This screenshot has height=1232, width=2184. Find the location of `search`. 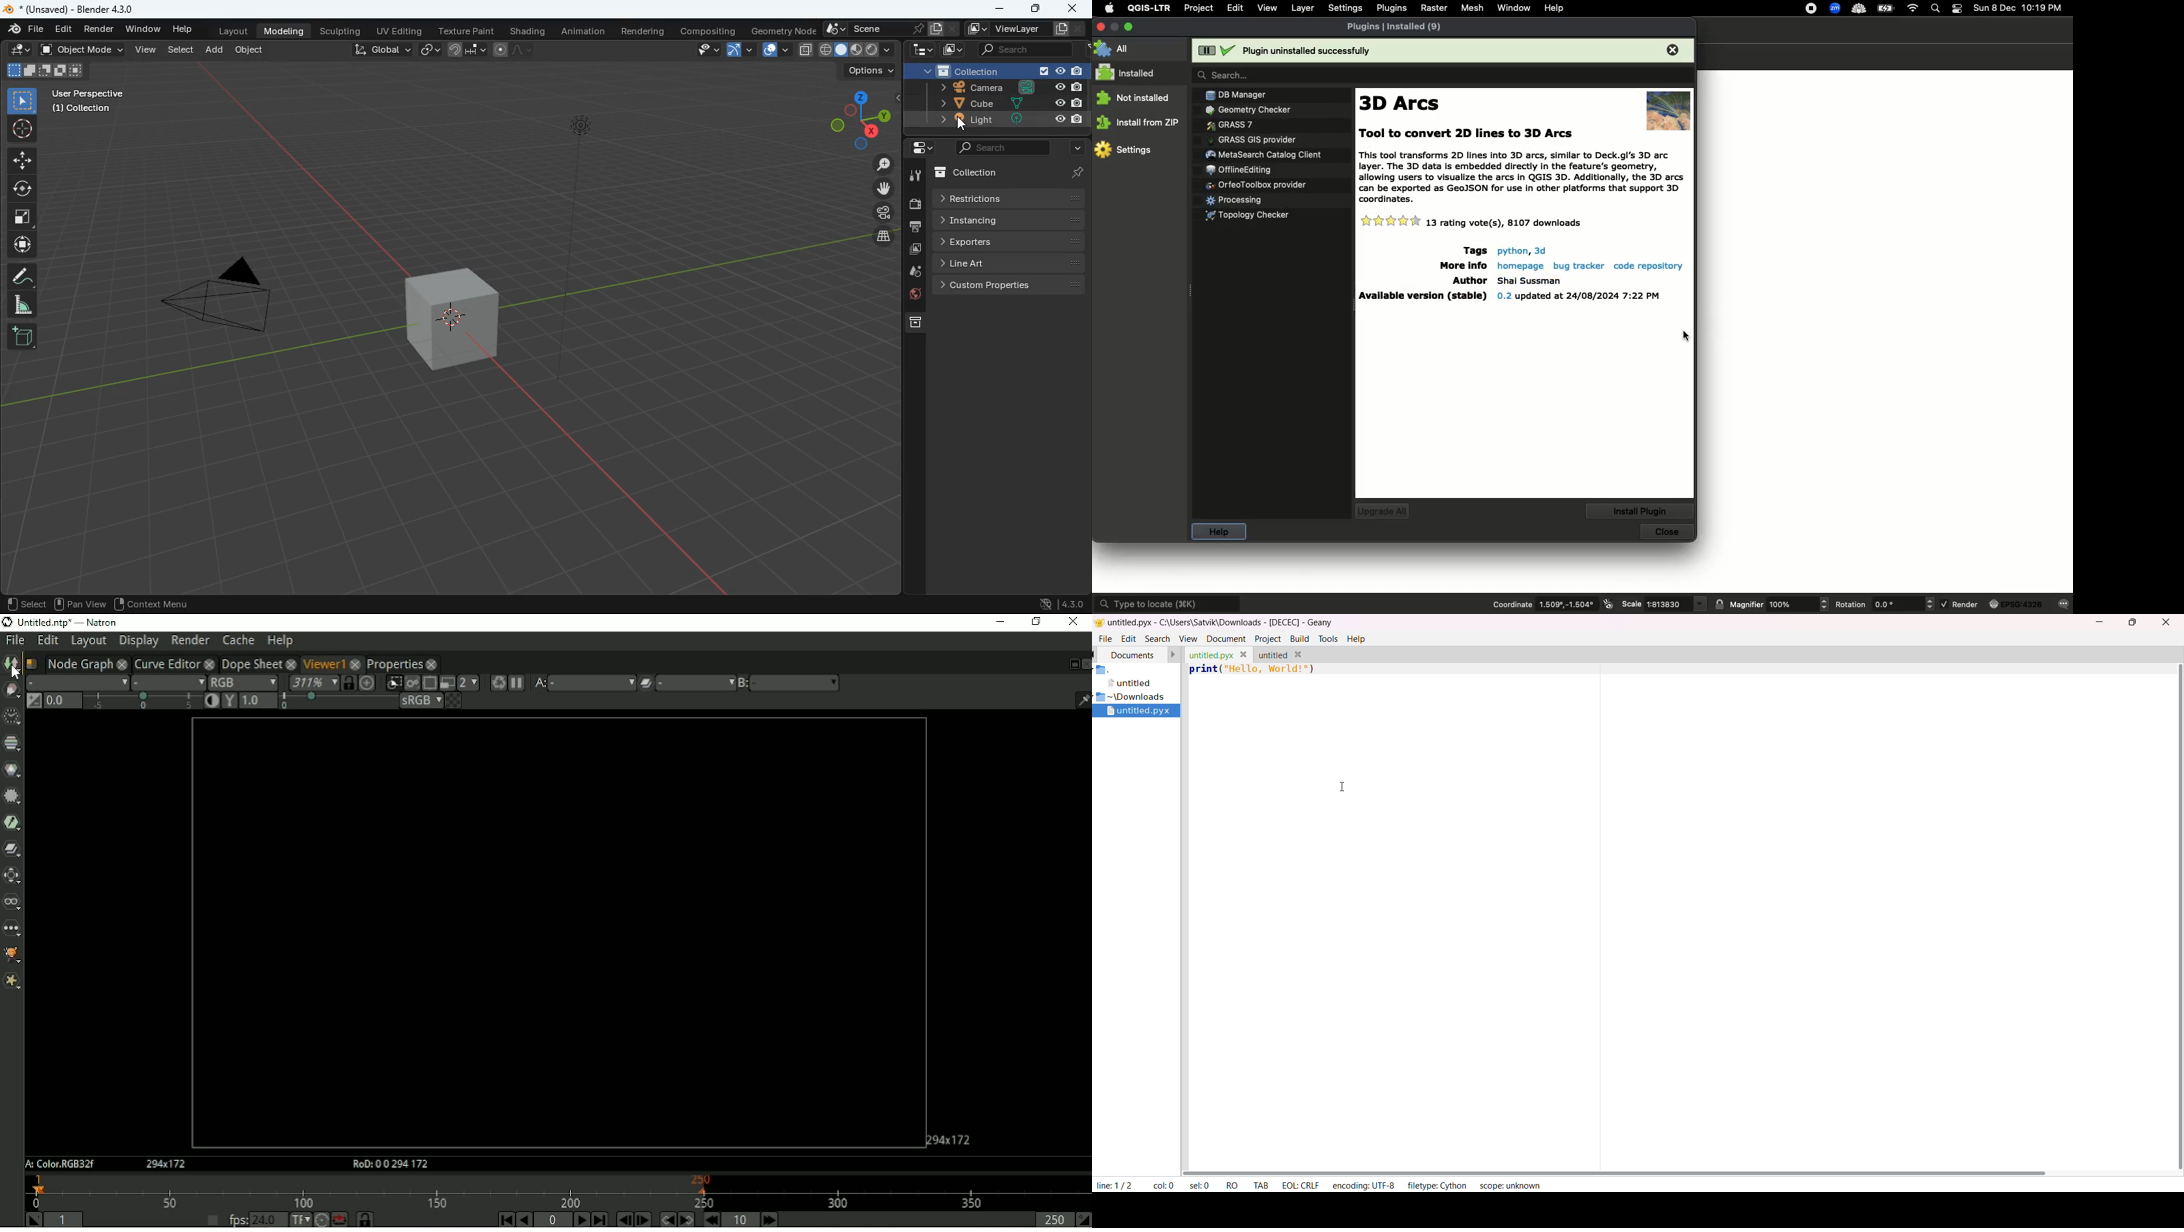

search is located at coordinates (1002, 148).